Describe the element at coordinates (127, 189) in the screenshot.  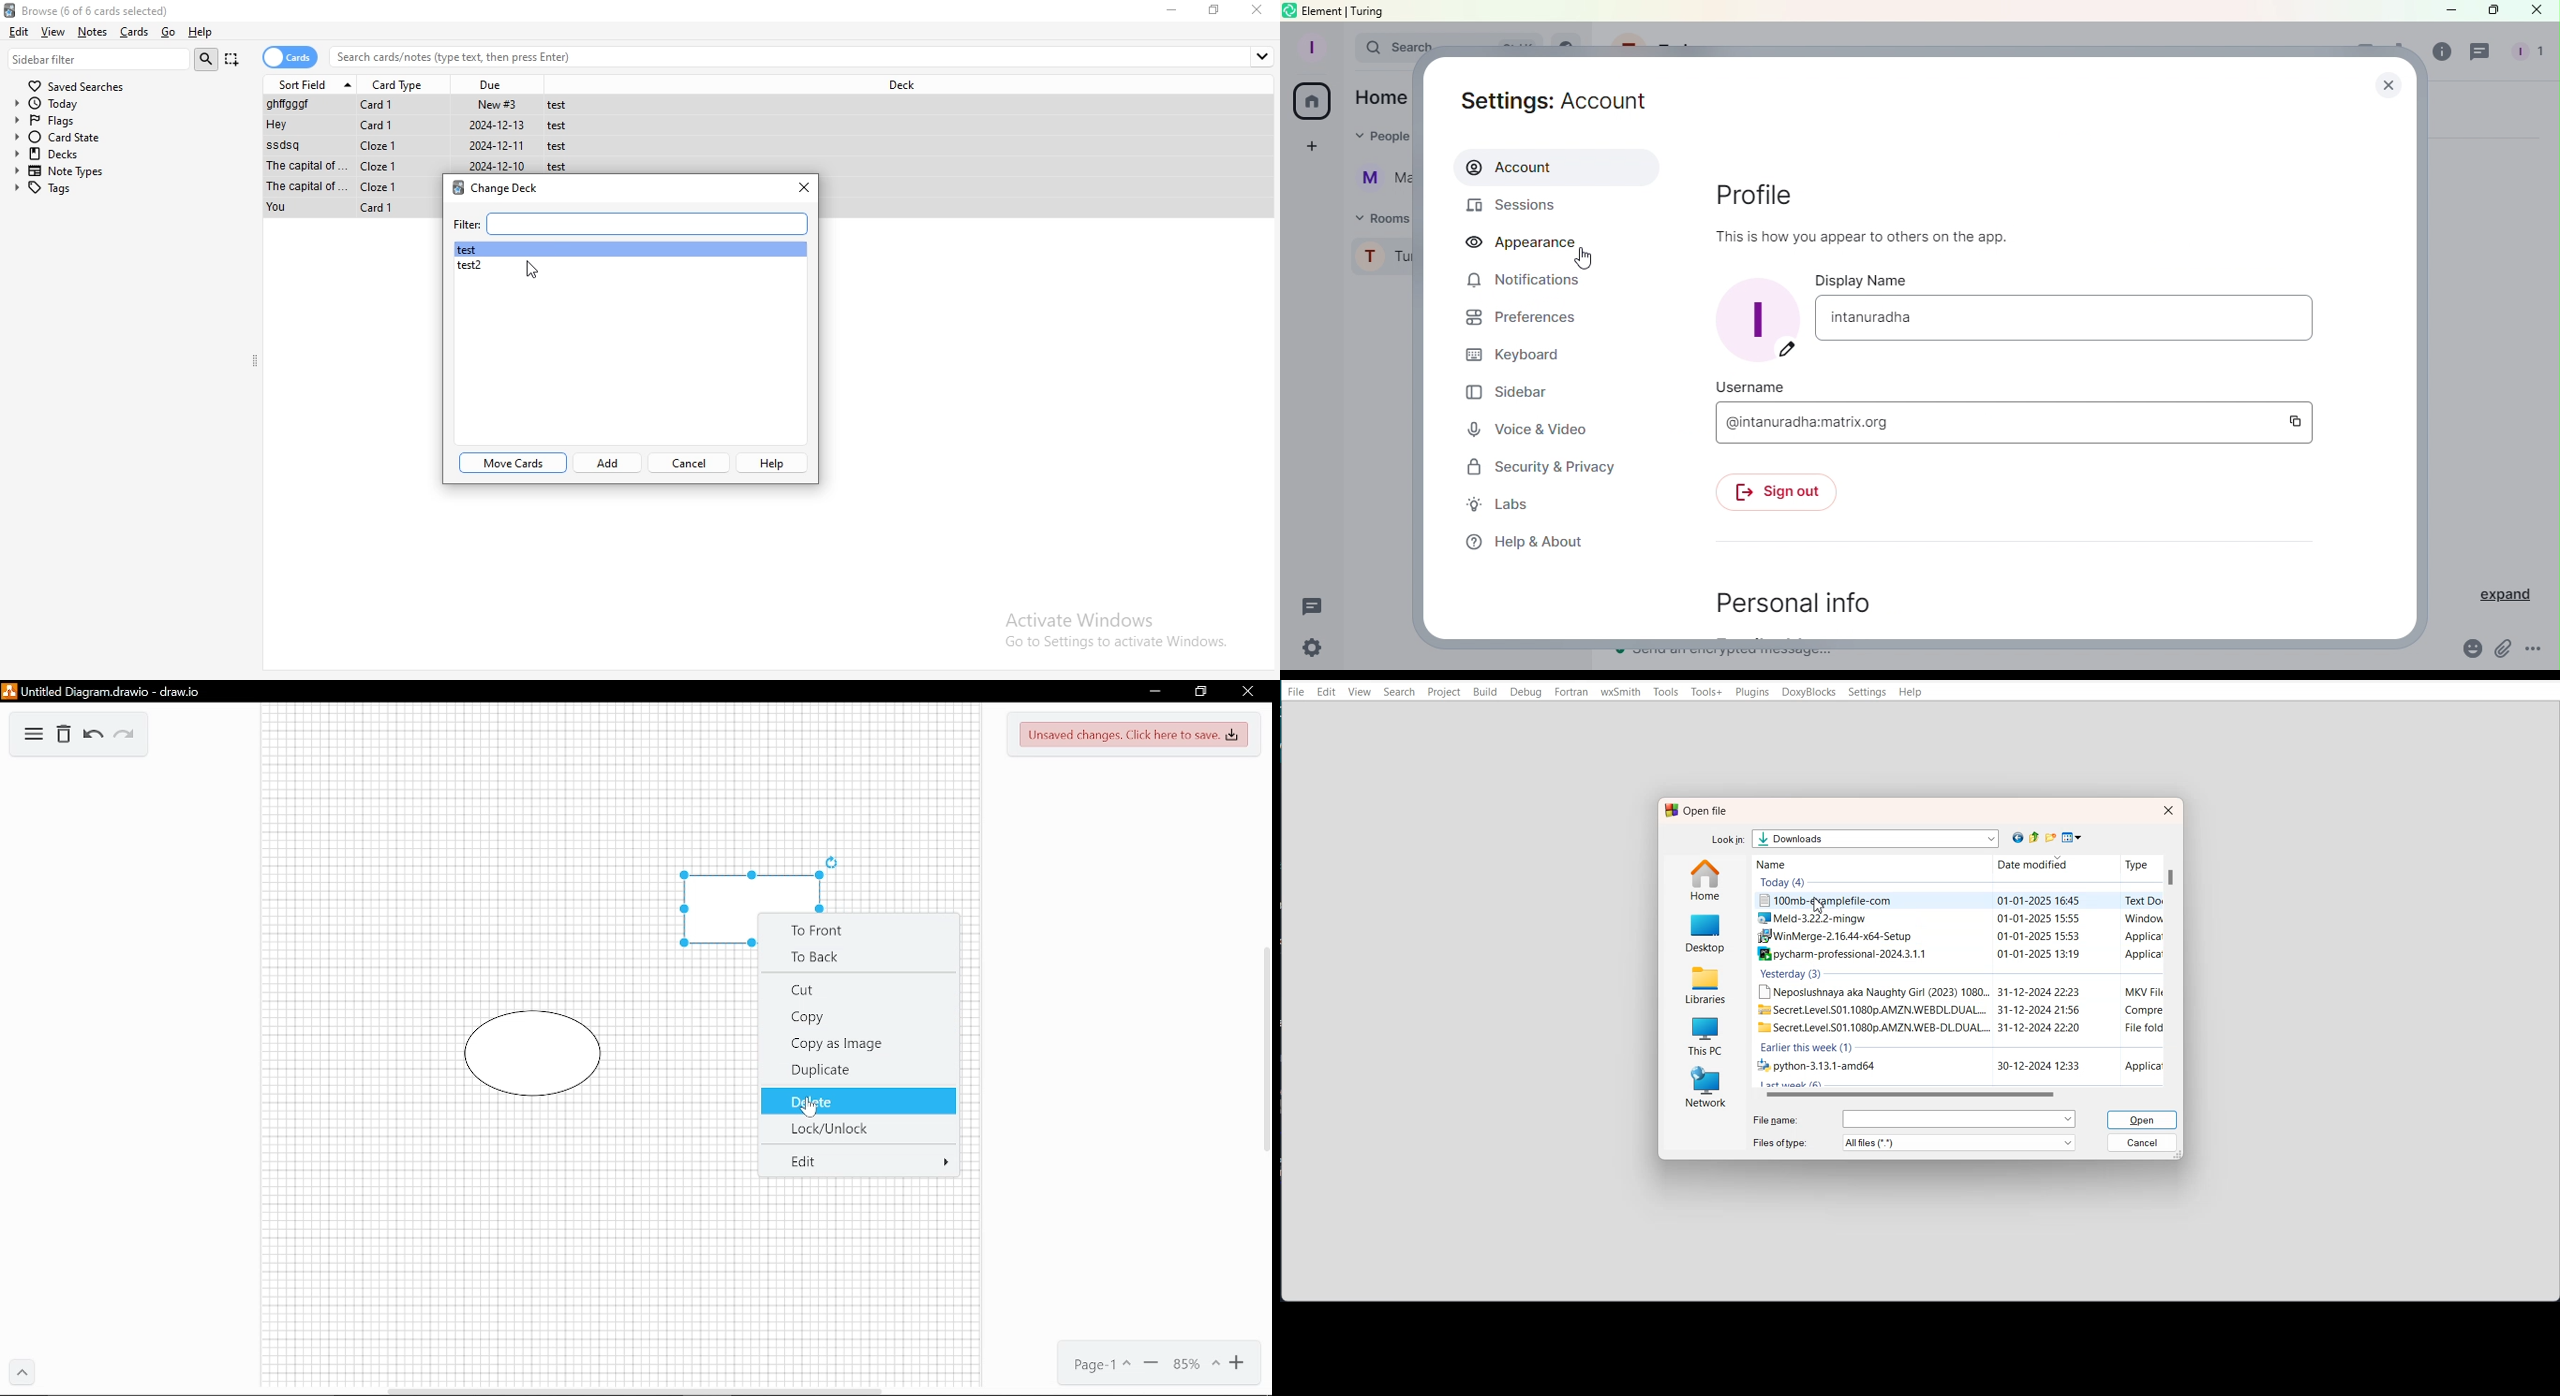
I see `tags` at that location.